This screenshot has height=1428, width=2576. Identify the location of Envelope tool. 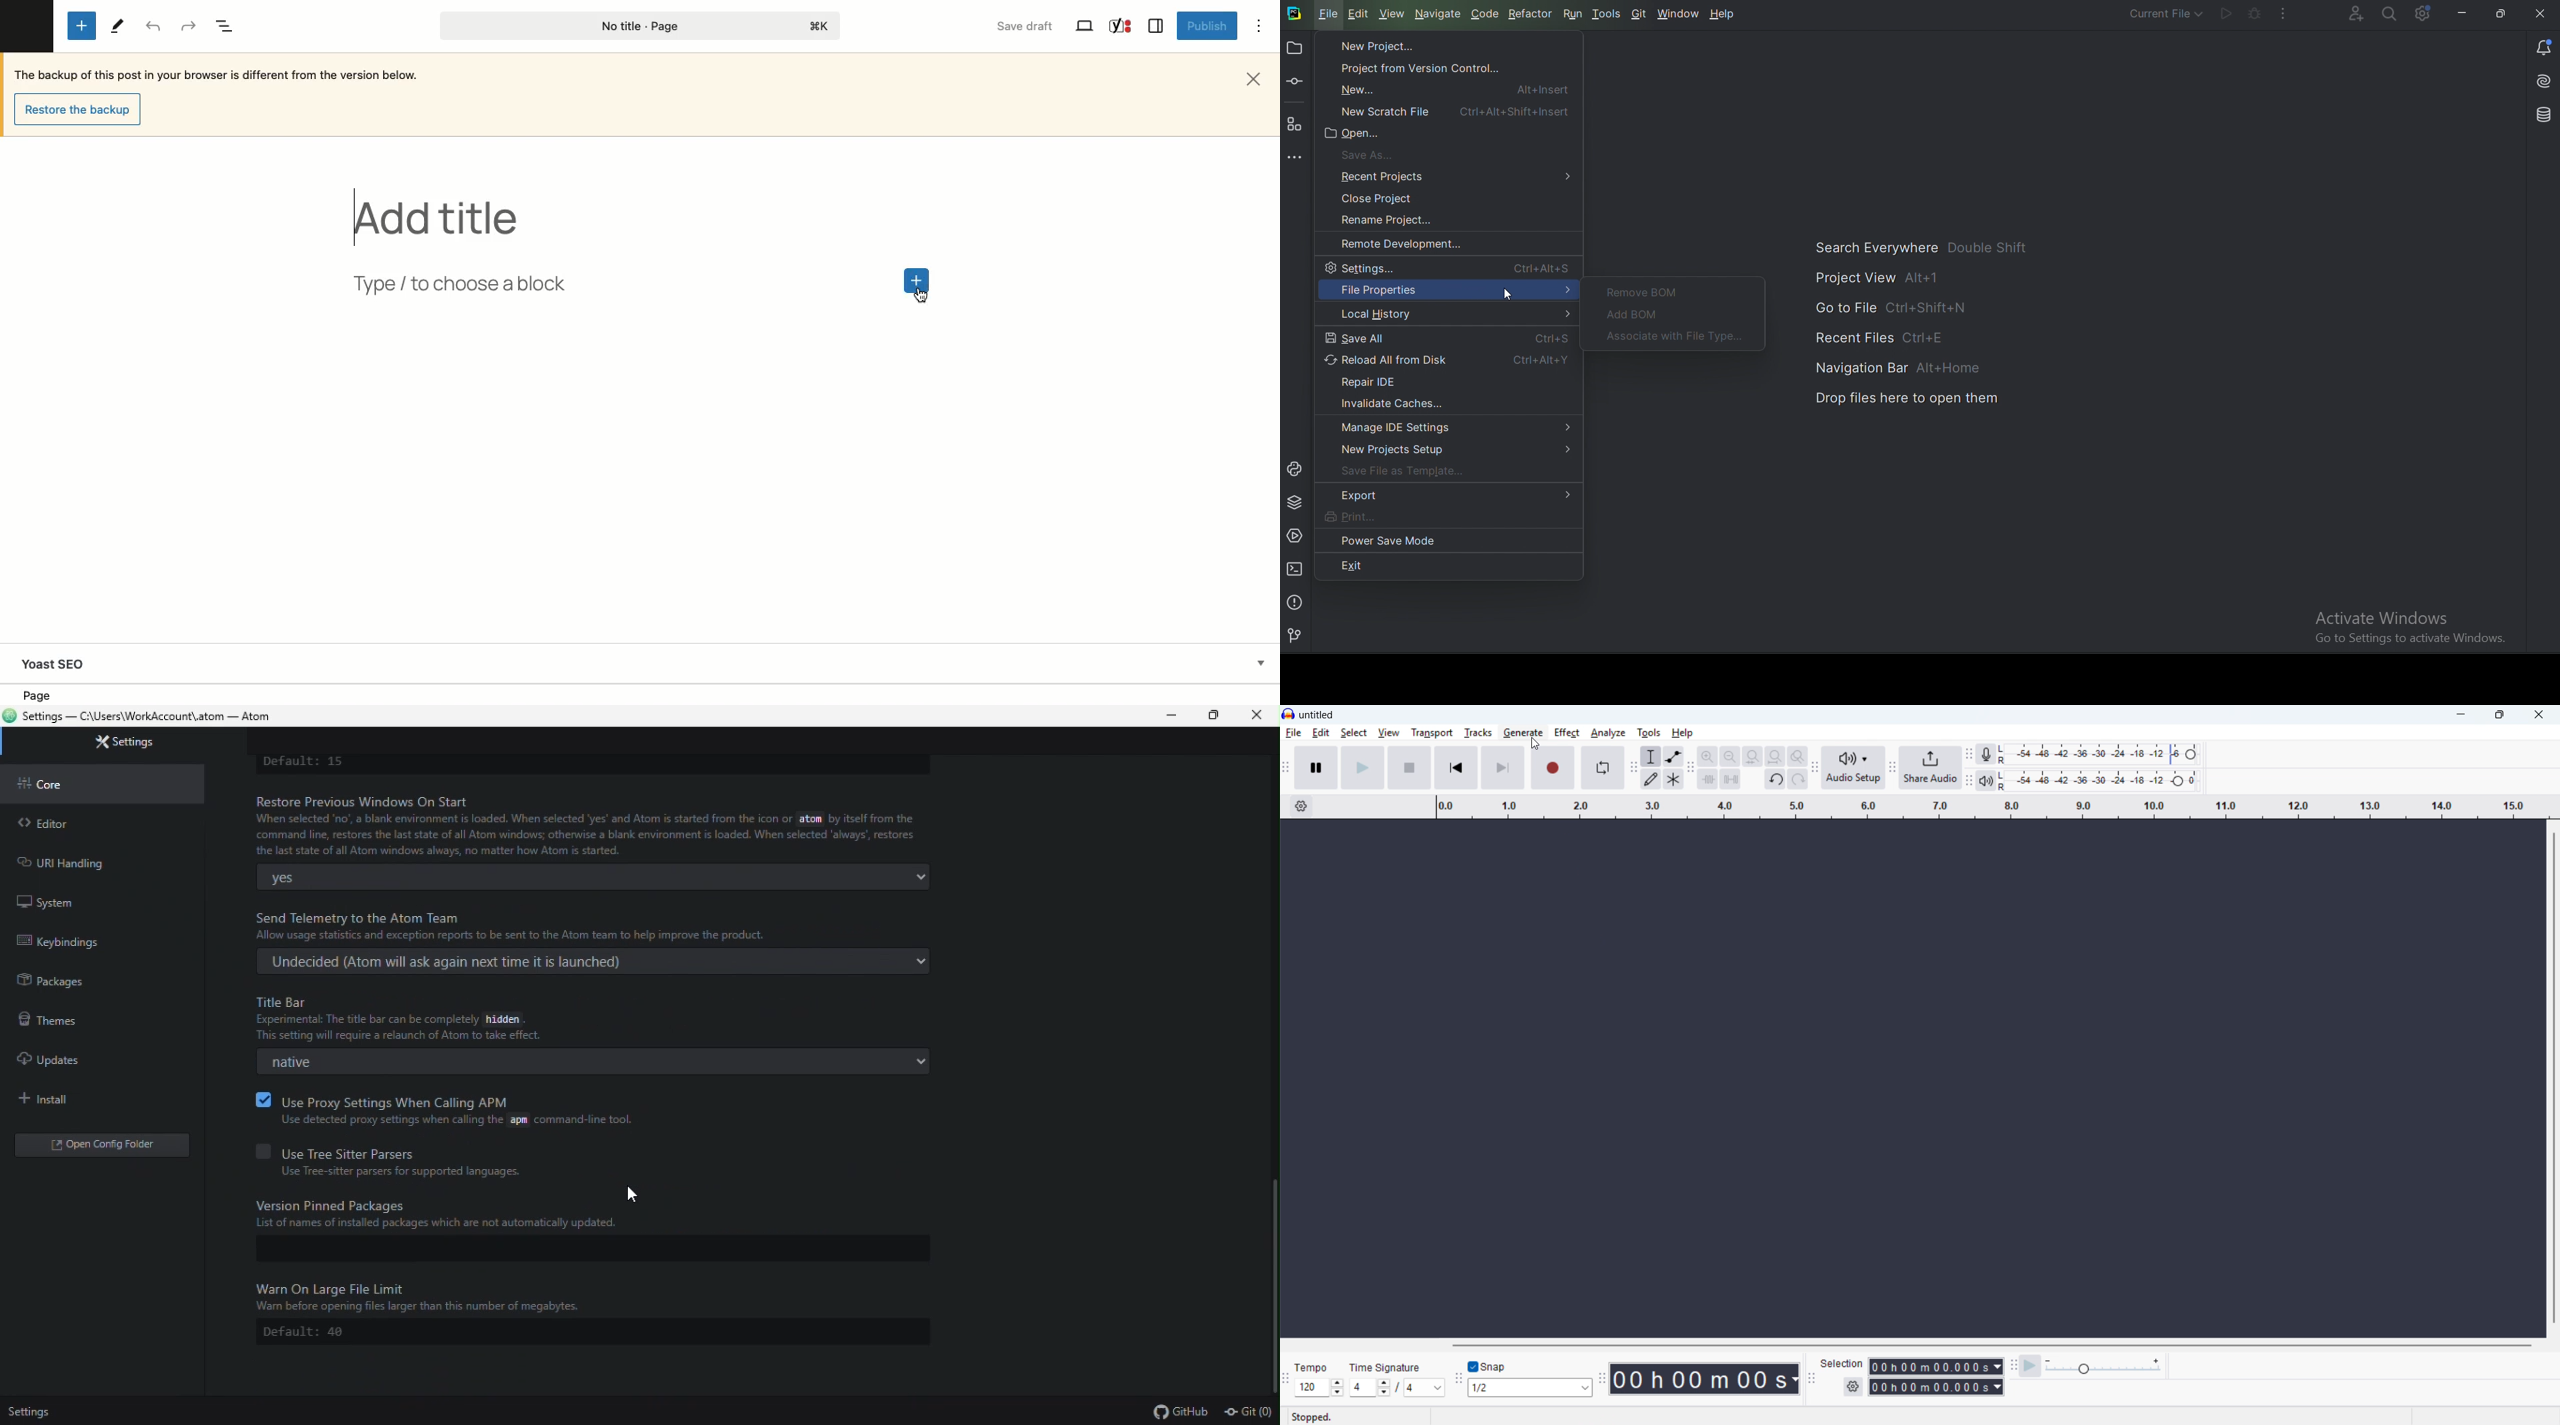
(1674, 756).